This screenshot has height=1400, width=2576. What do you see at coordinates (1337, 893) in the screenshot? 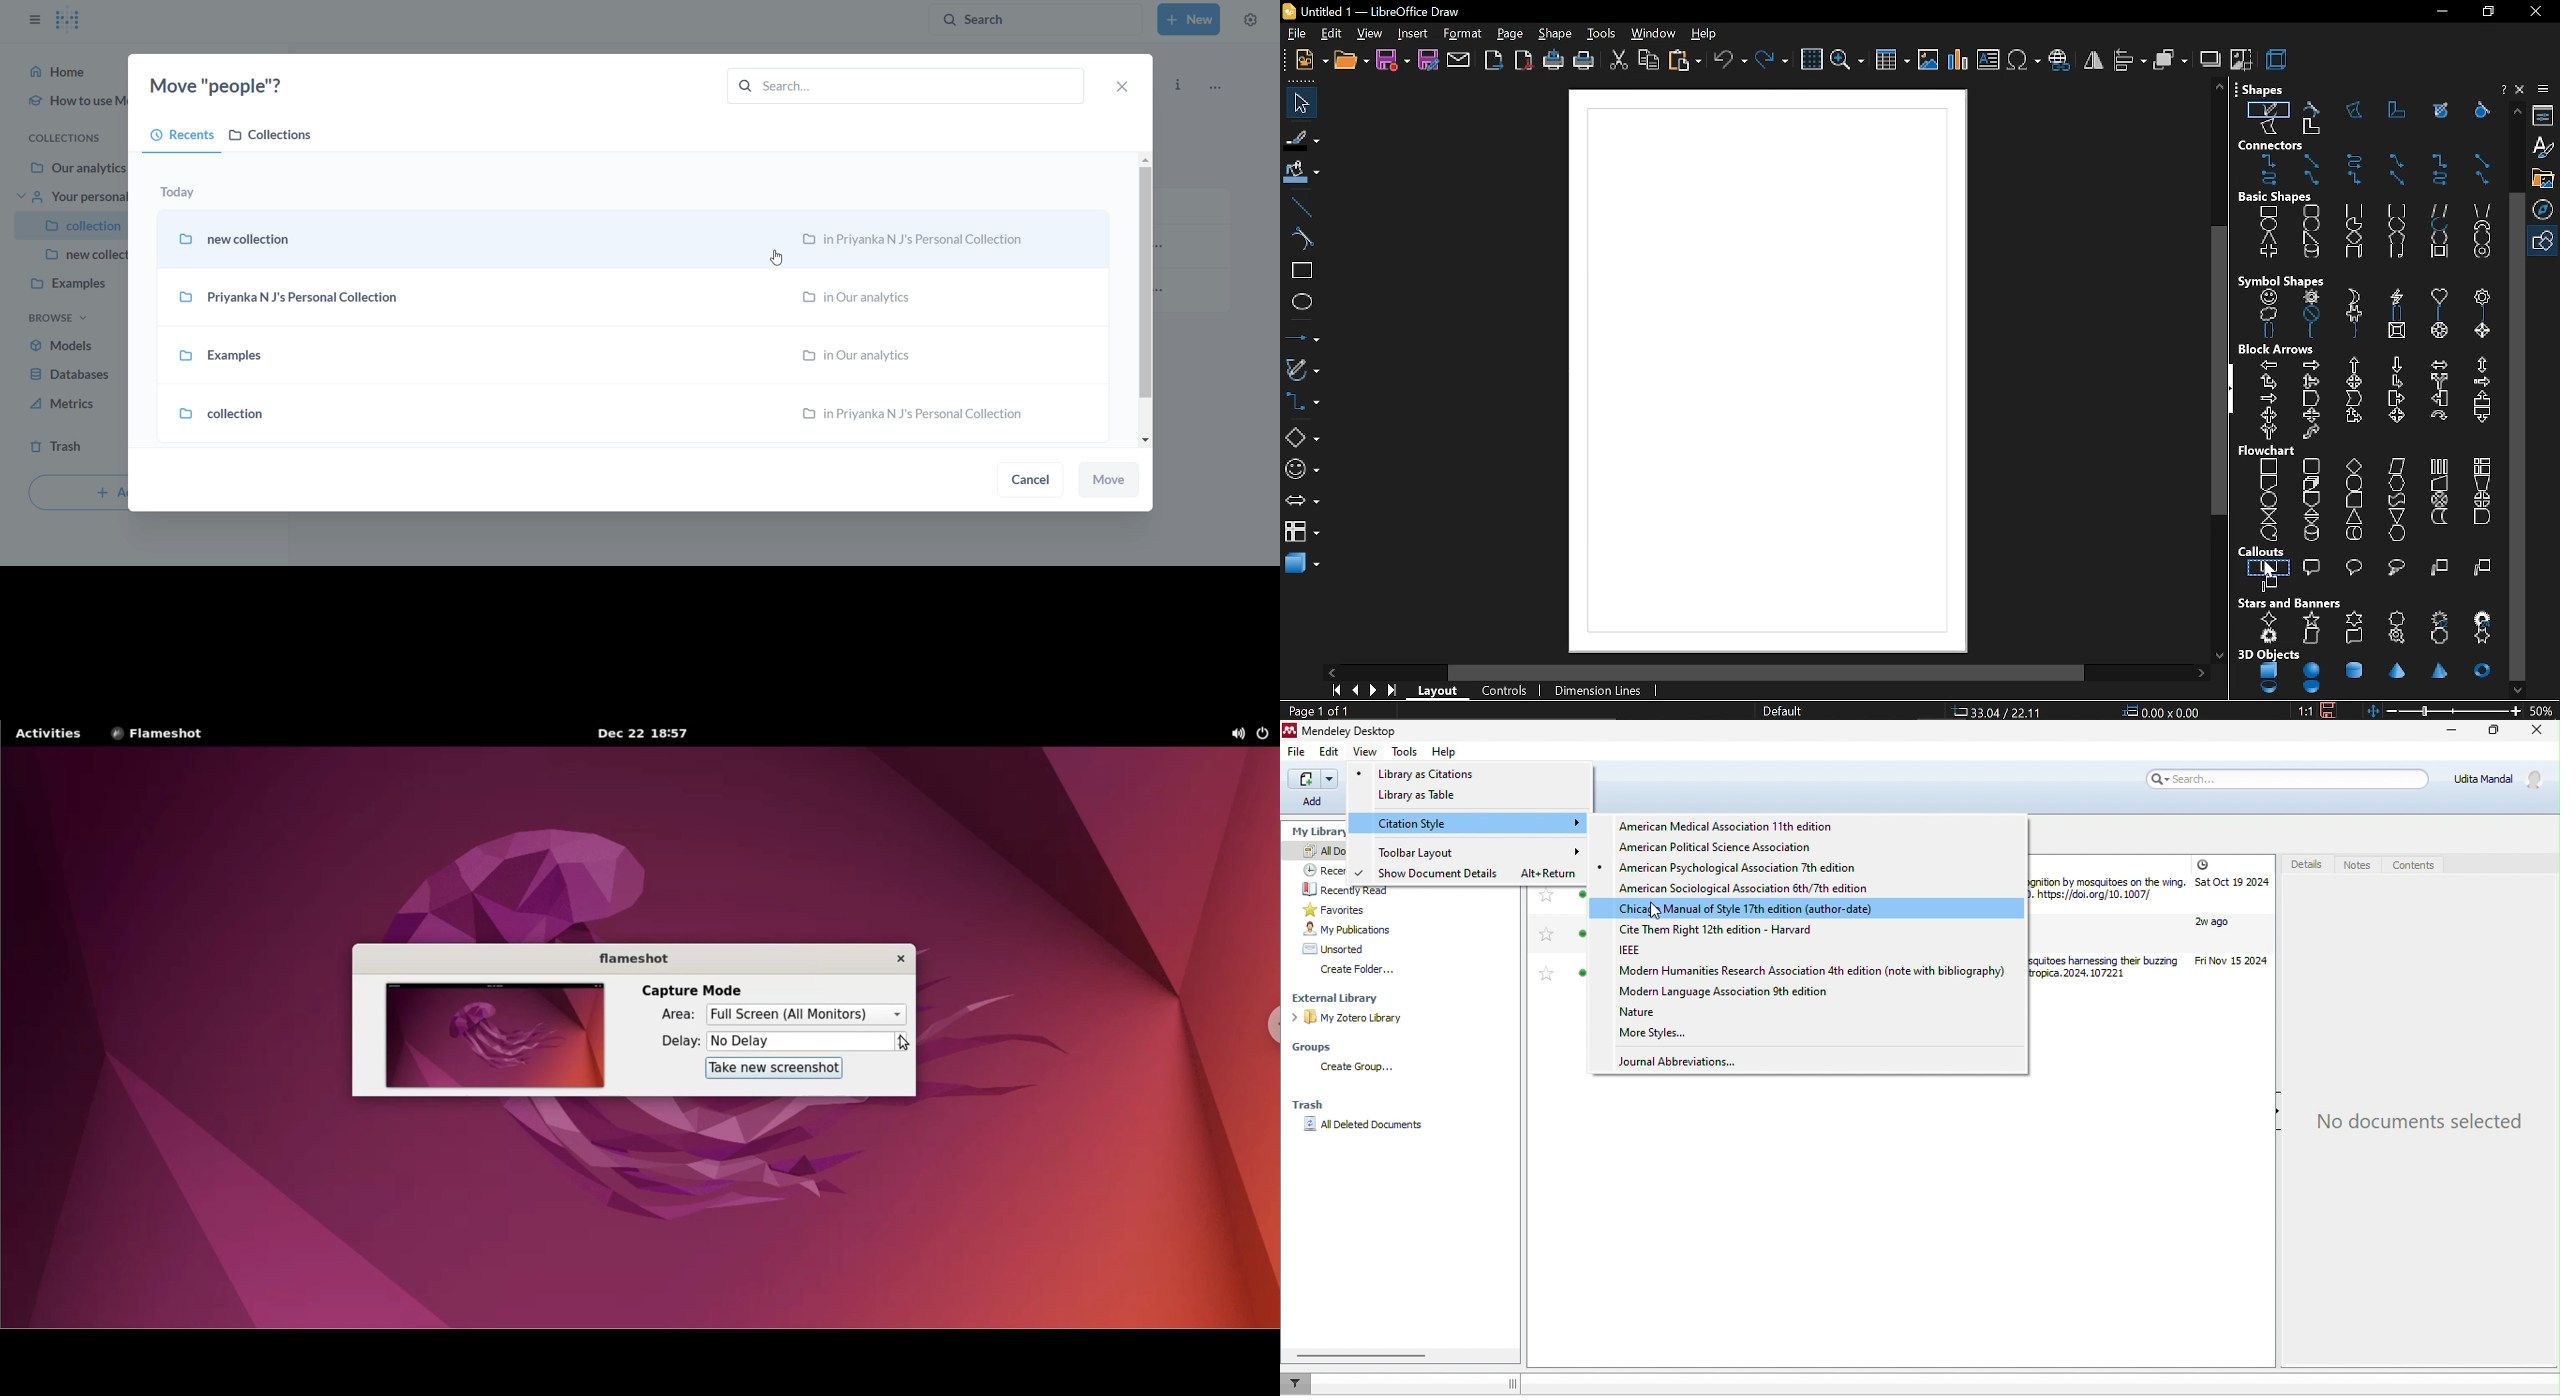
I see `recently read` at bounding box center [1337, 893].